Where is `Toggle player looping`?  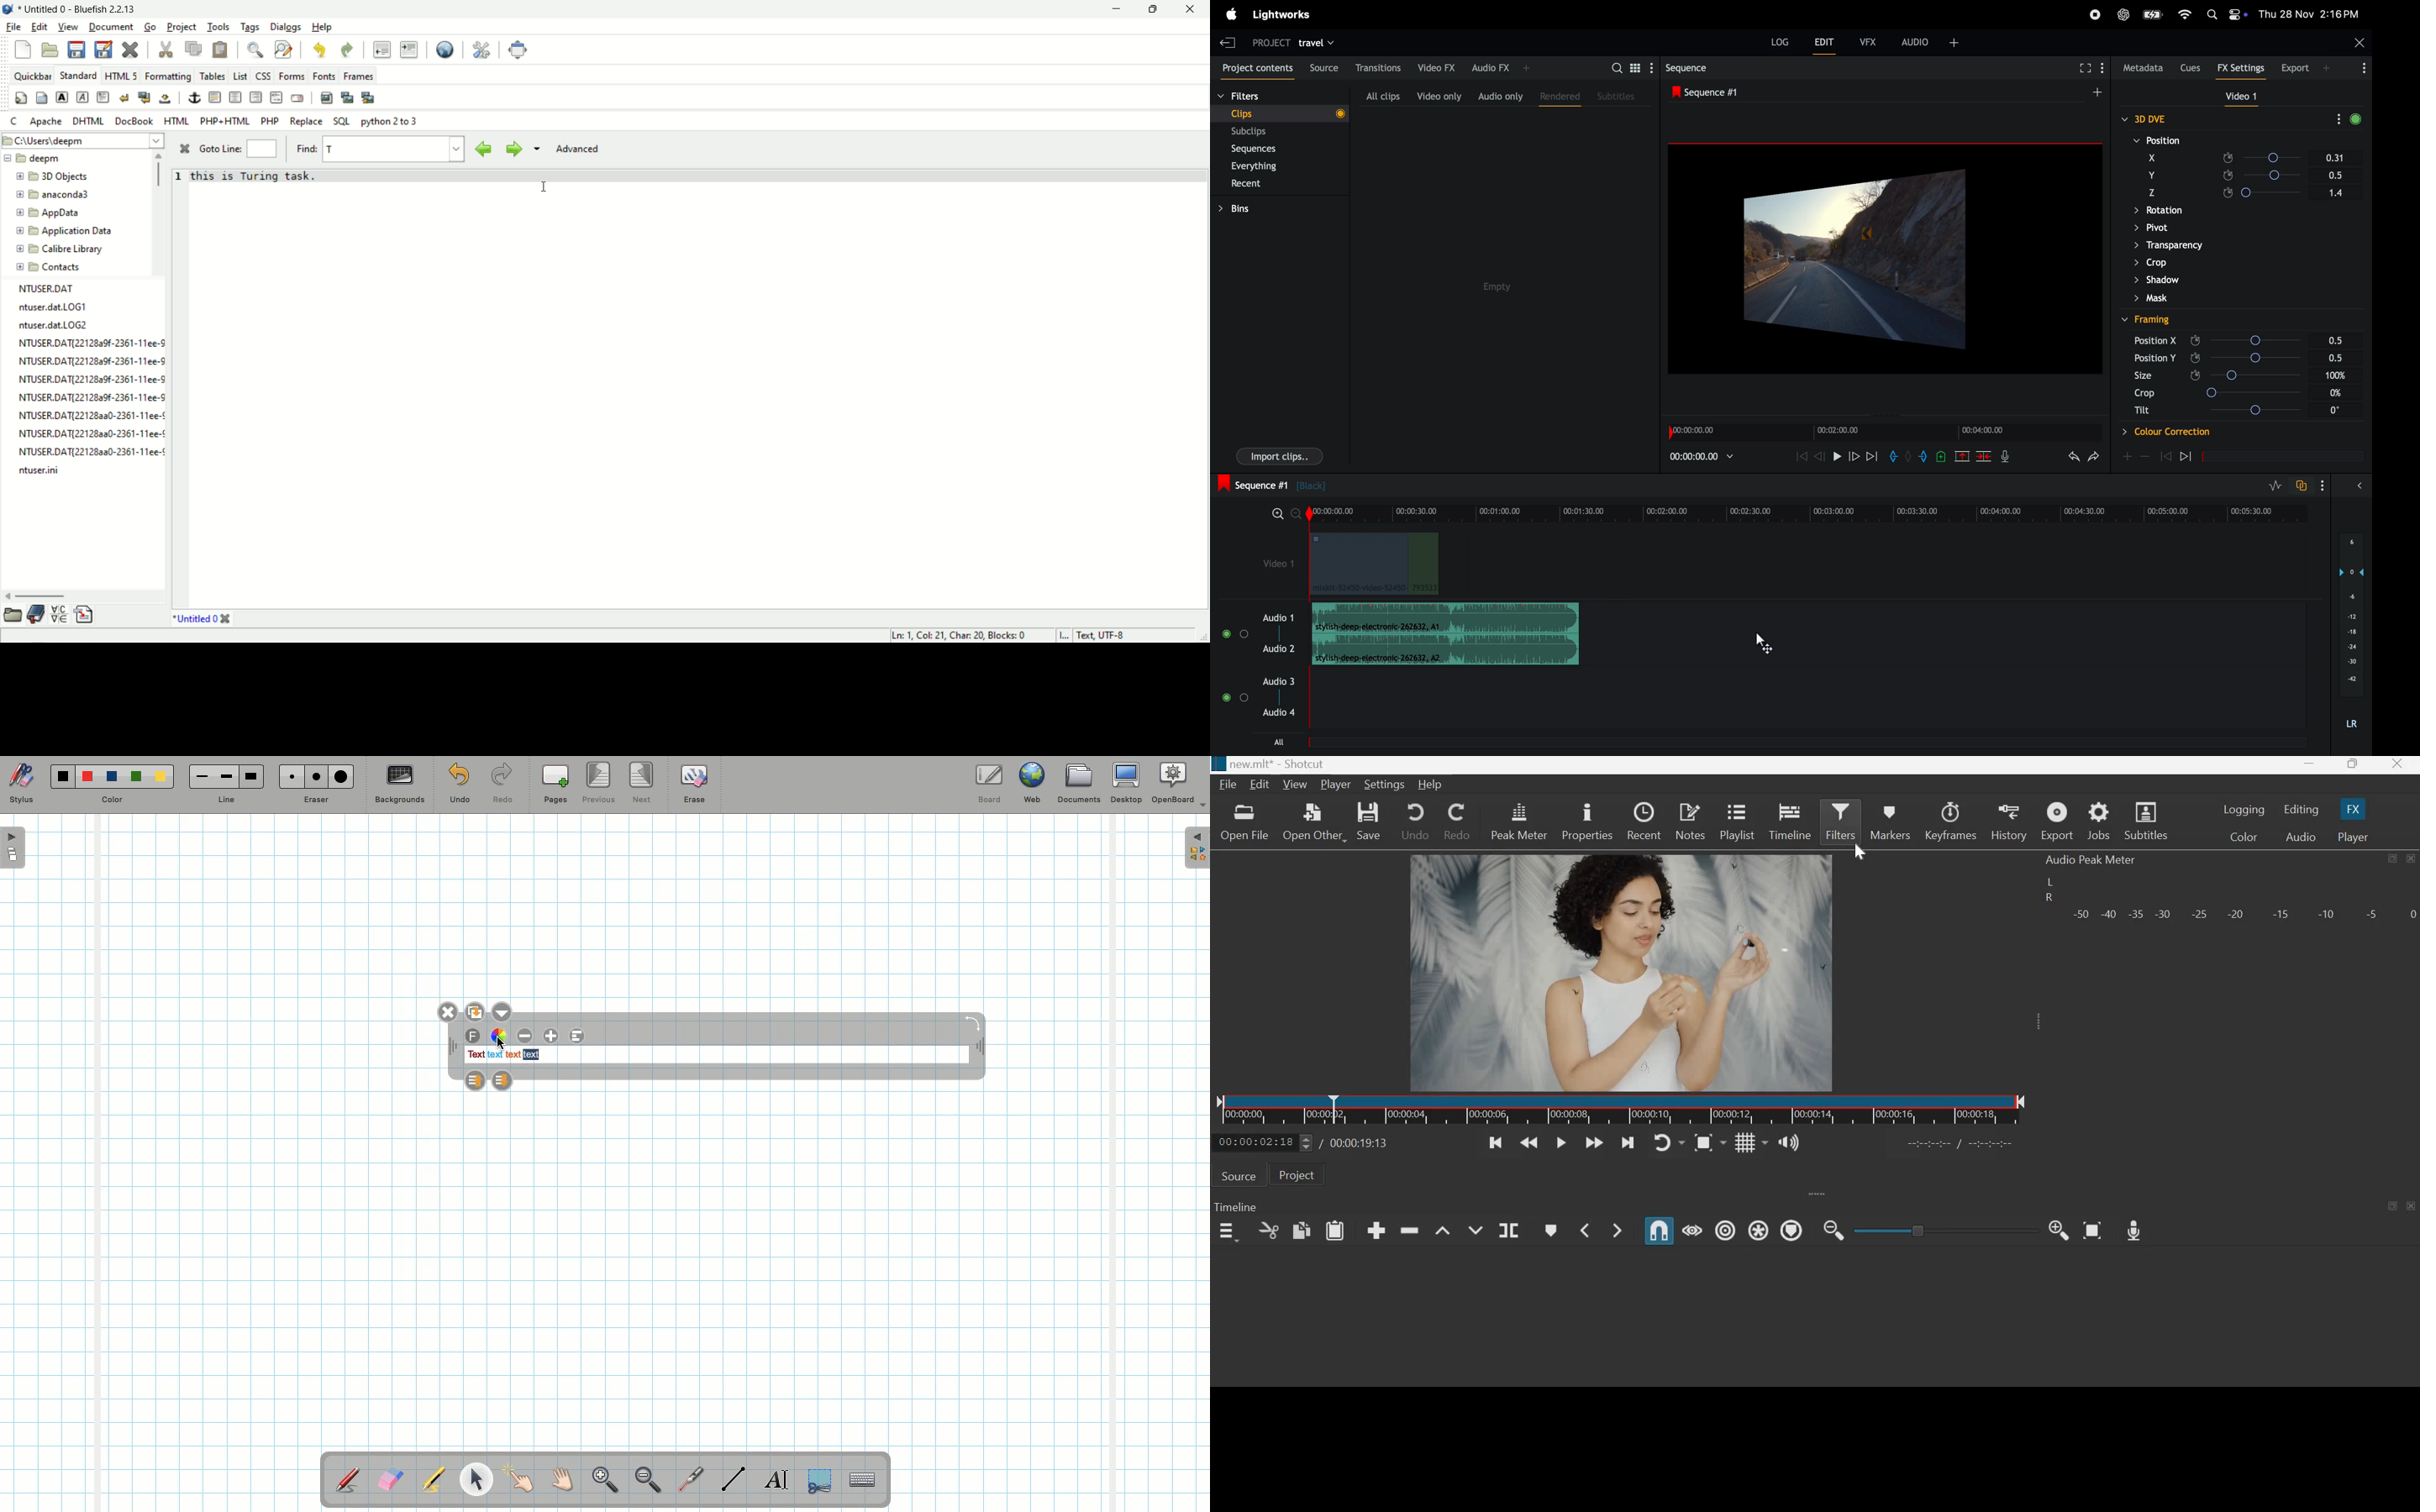
Toggle player looping is located at coordinates (1668, 1143).